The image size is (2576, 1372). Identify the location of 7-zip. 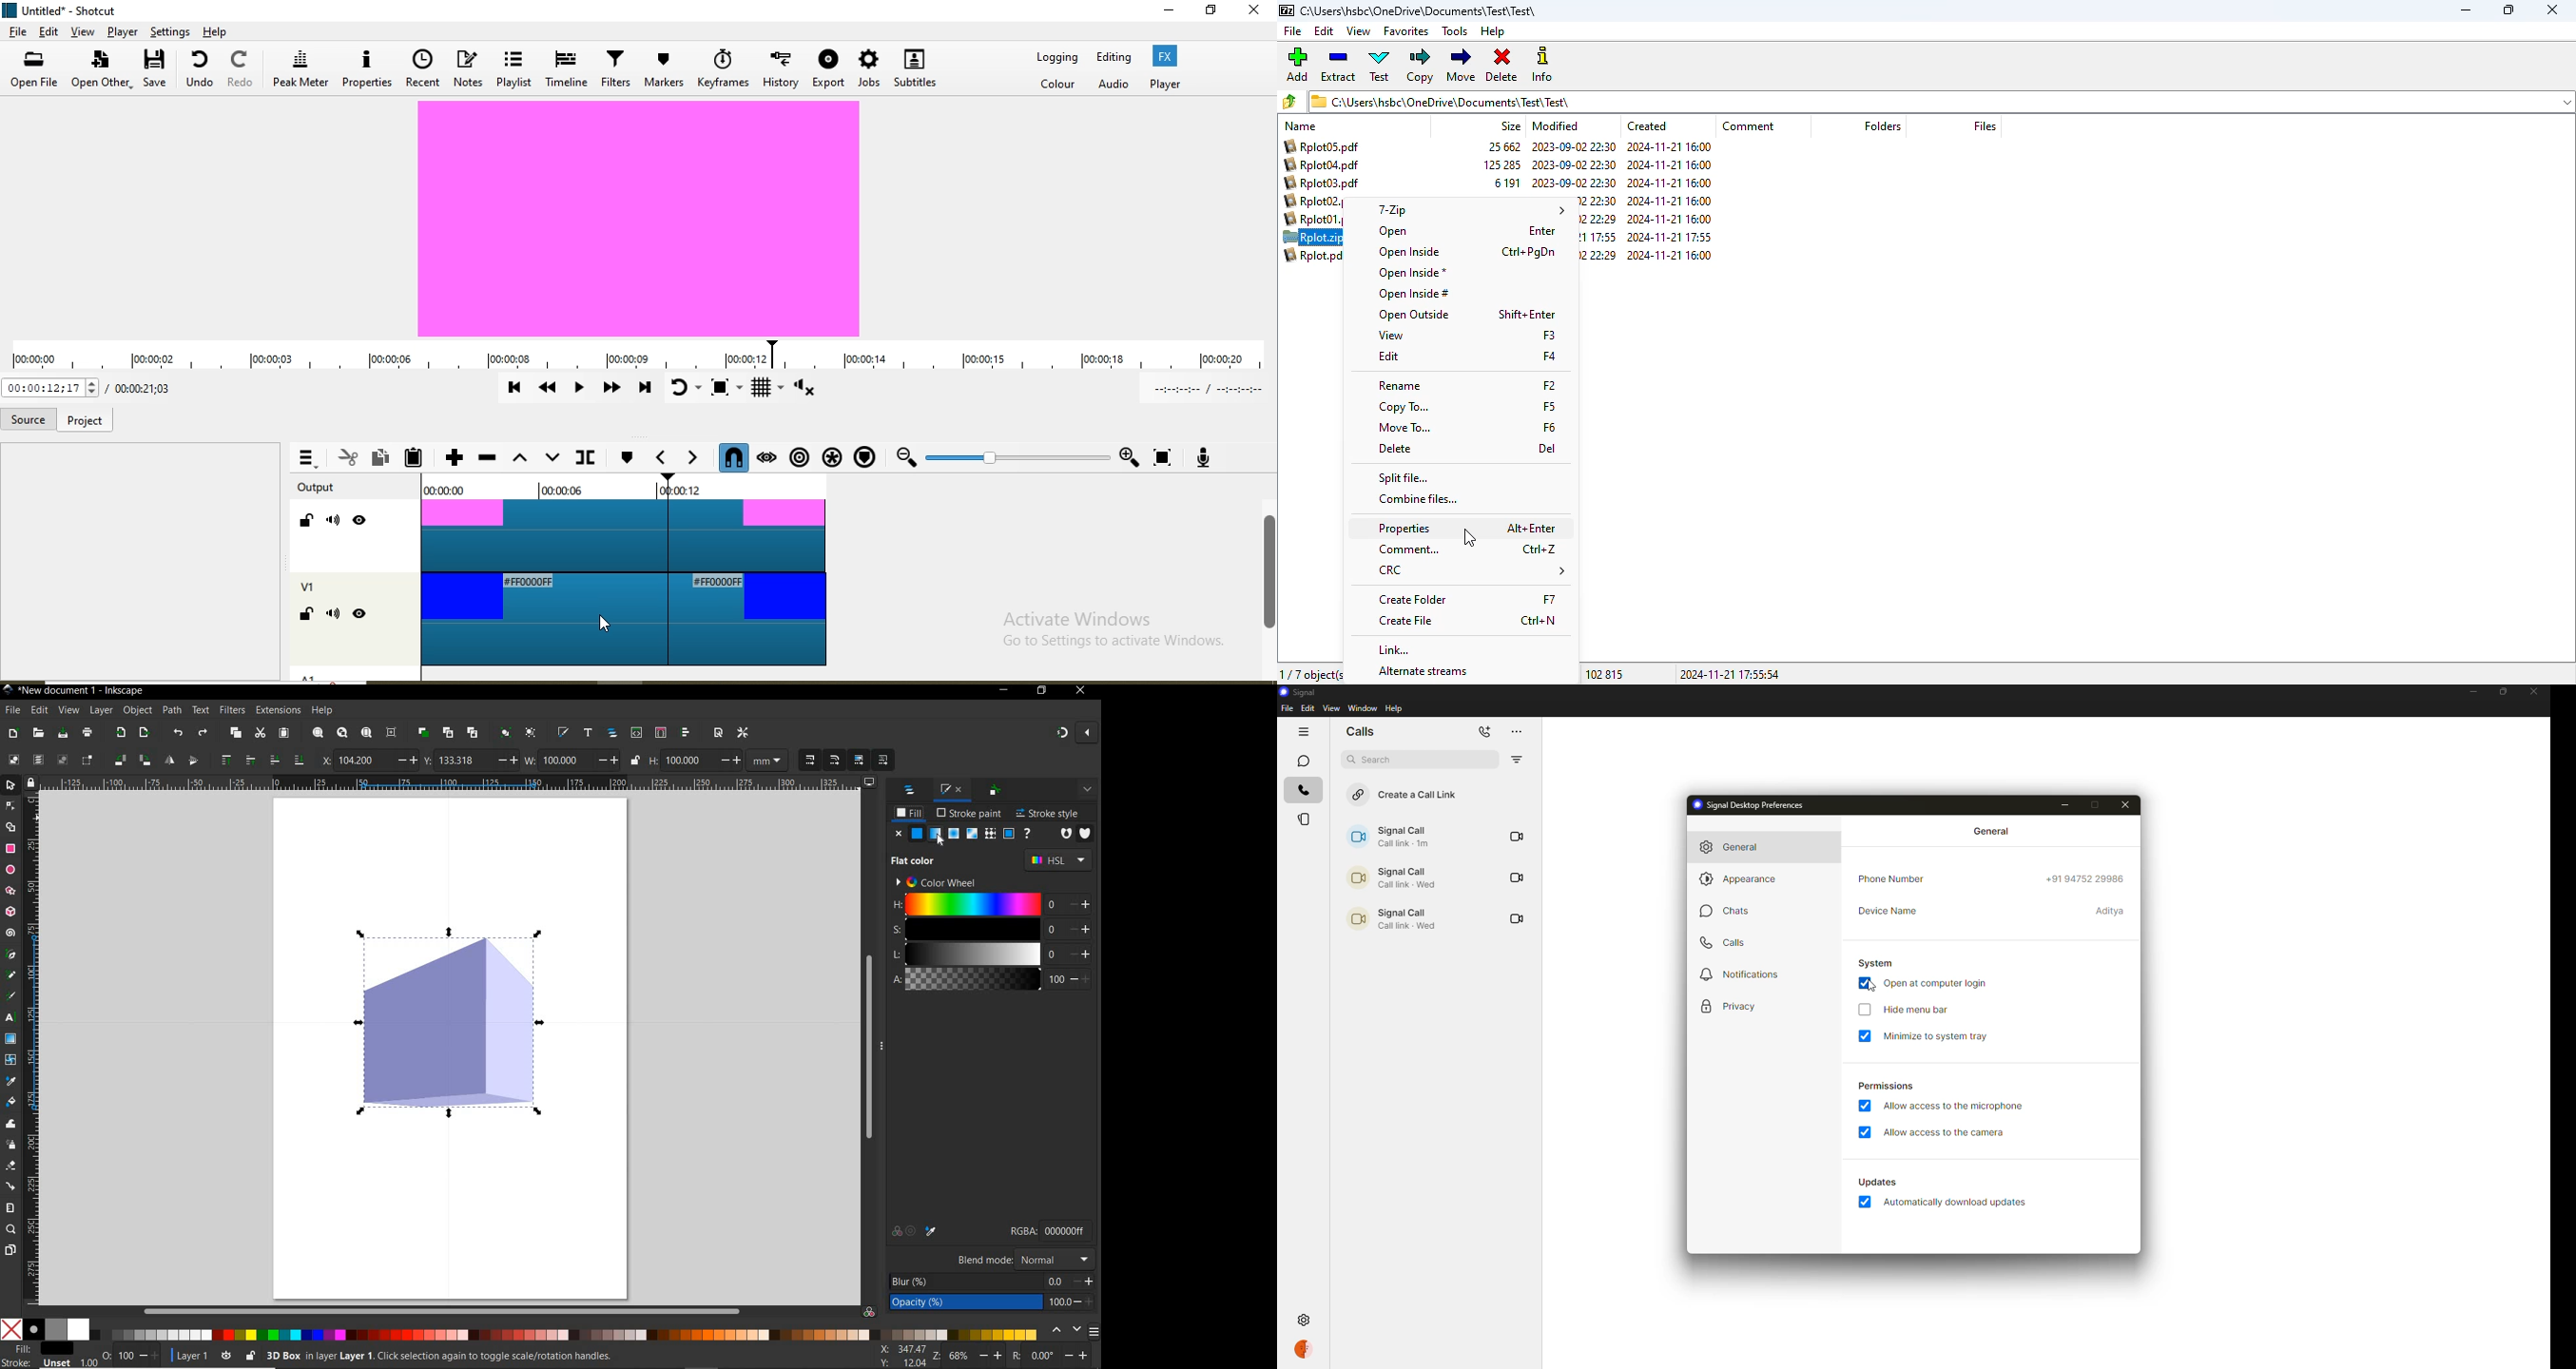
(1468, 209).